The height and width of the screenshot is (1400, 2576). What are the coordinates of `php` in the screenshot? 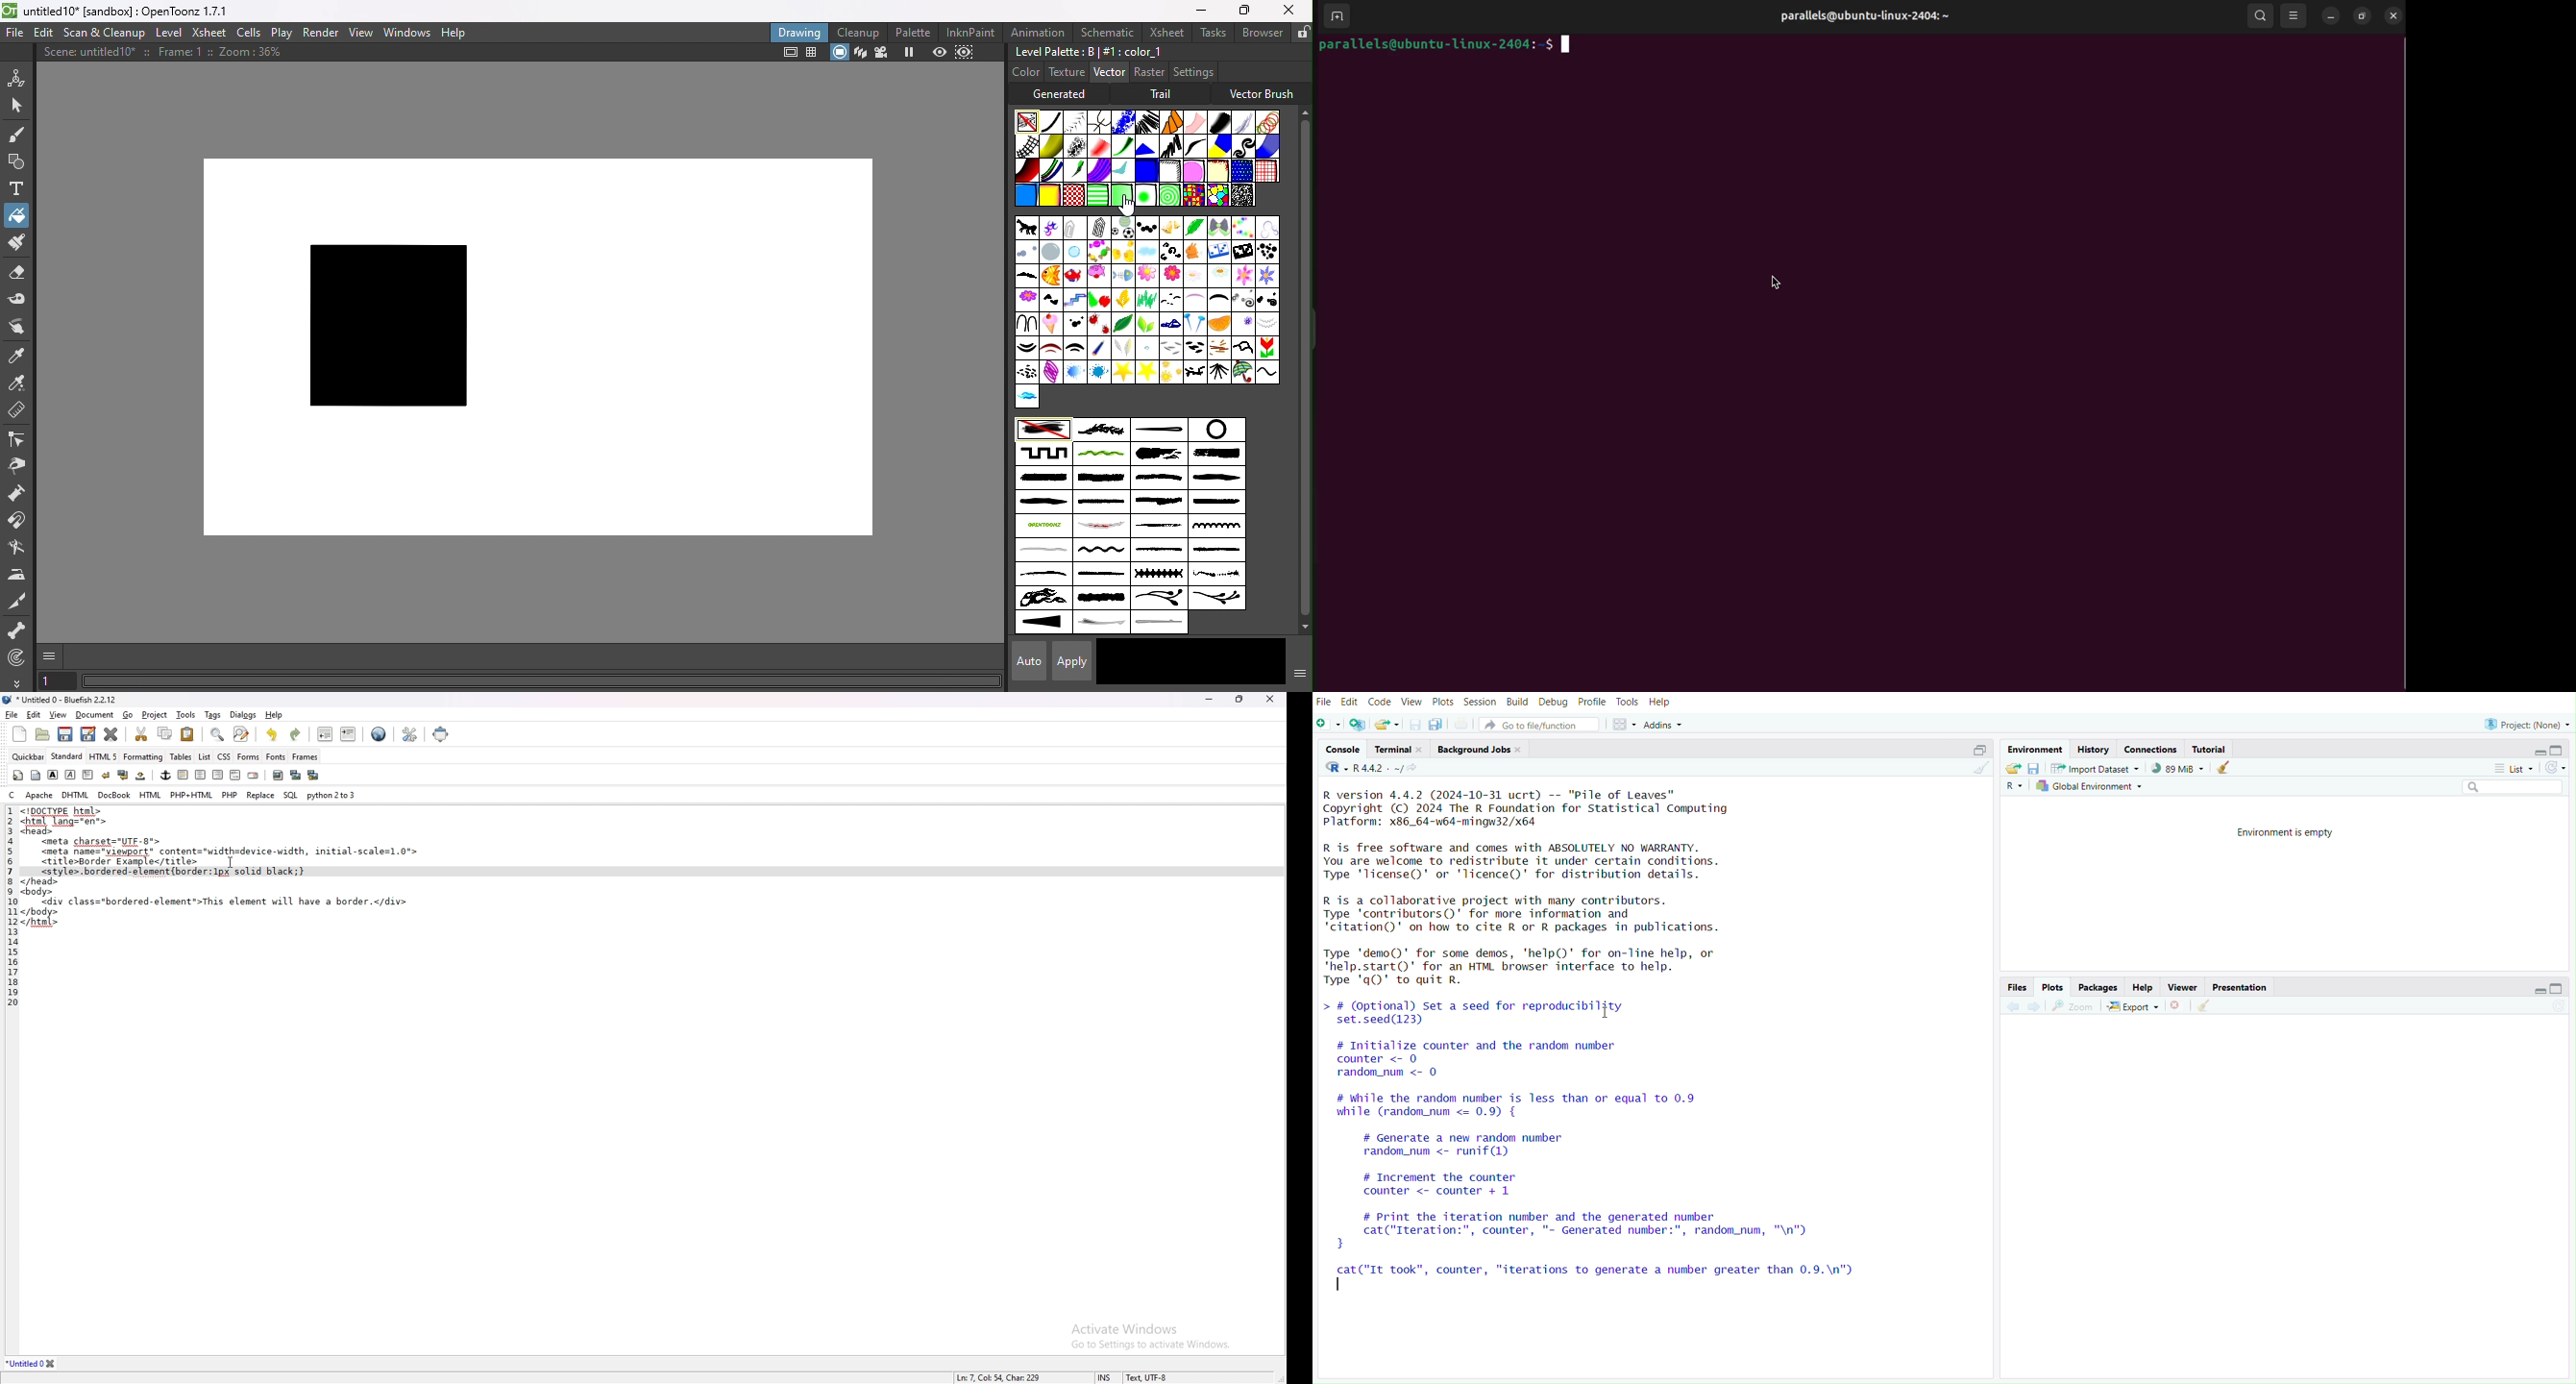 It's located at (229, 793).